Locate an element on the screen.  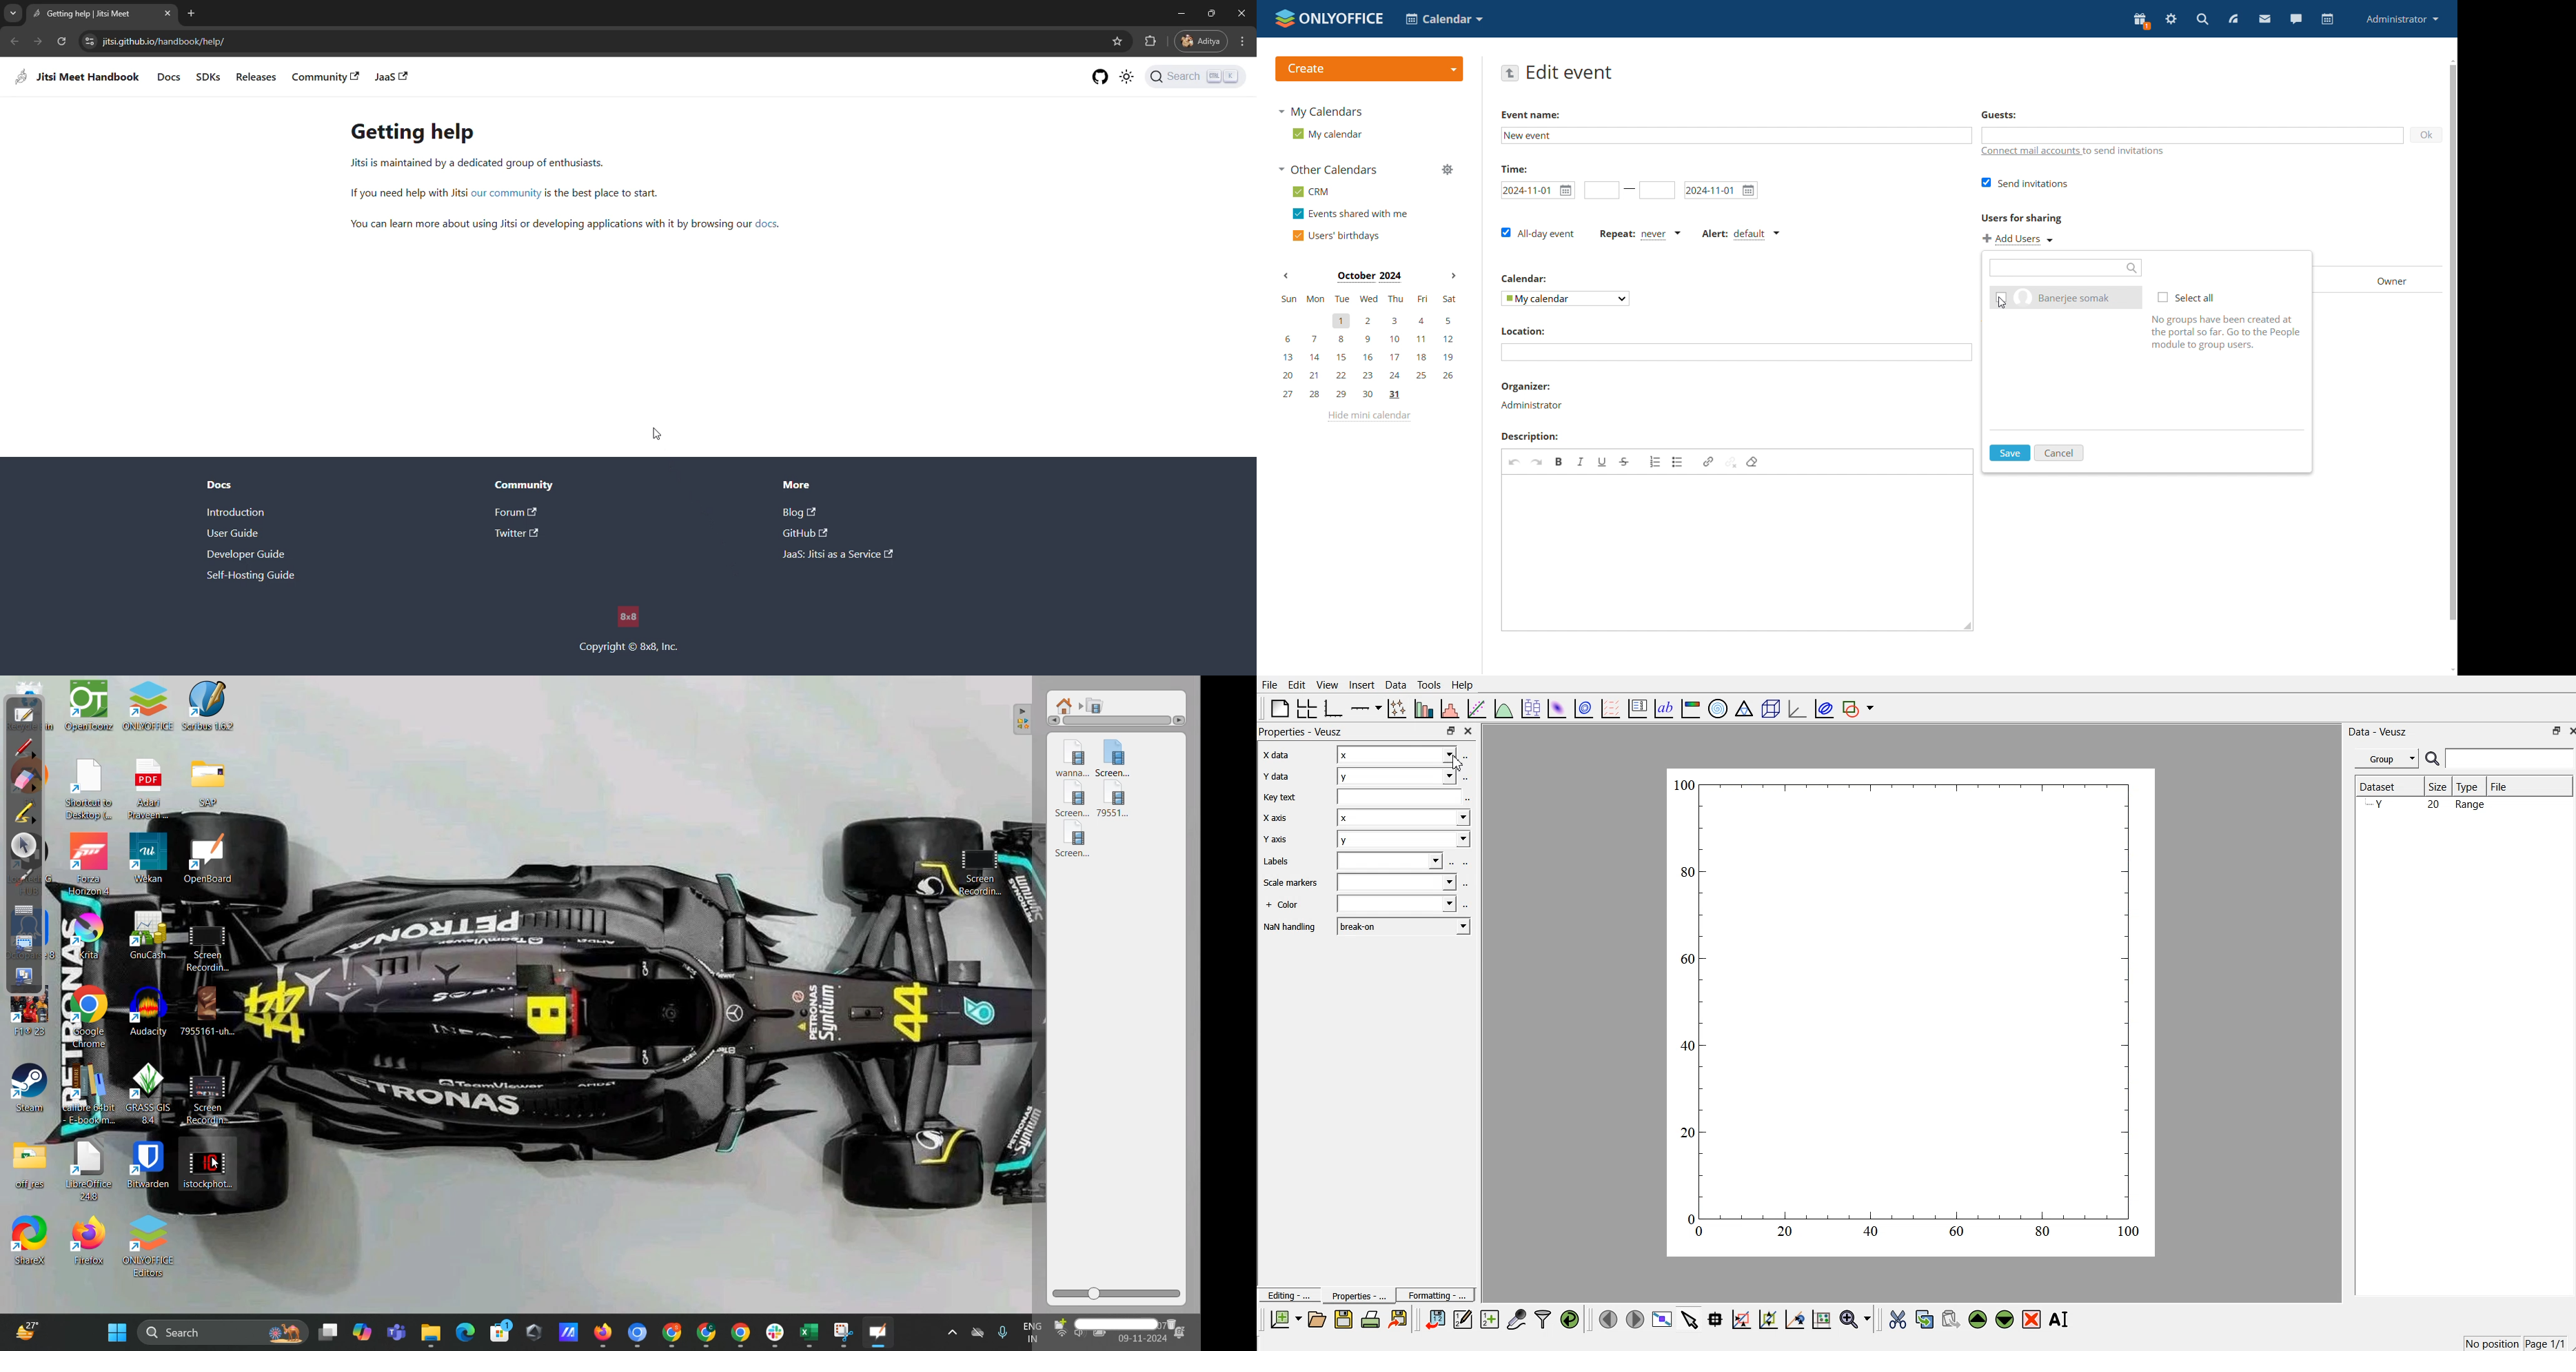
community is located at coordinates (319, 77).